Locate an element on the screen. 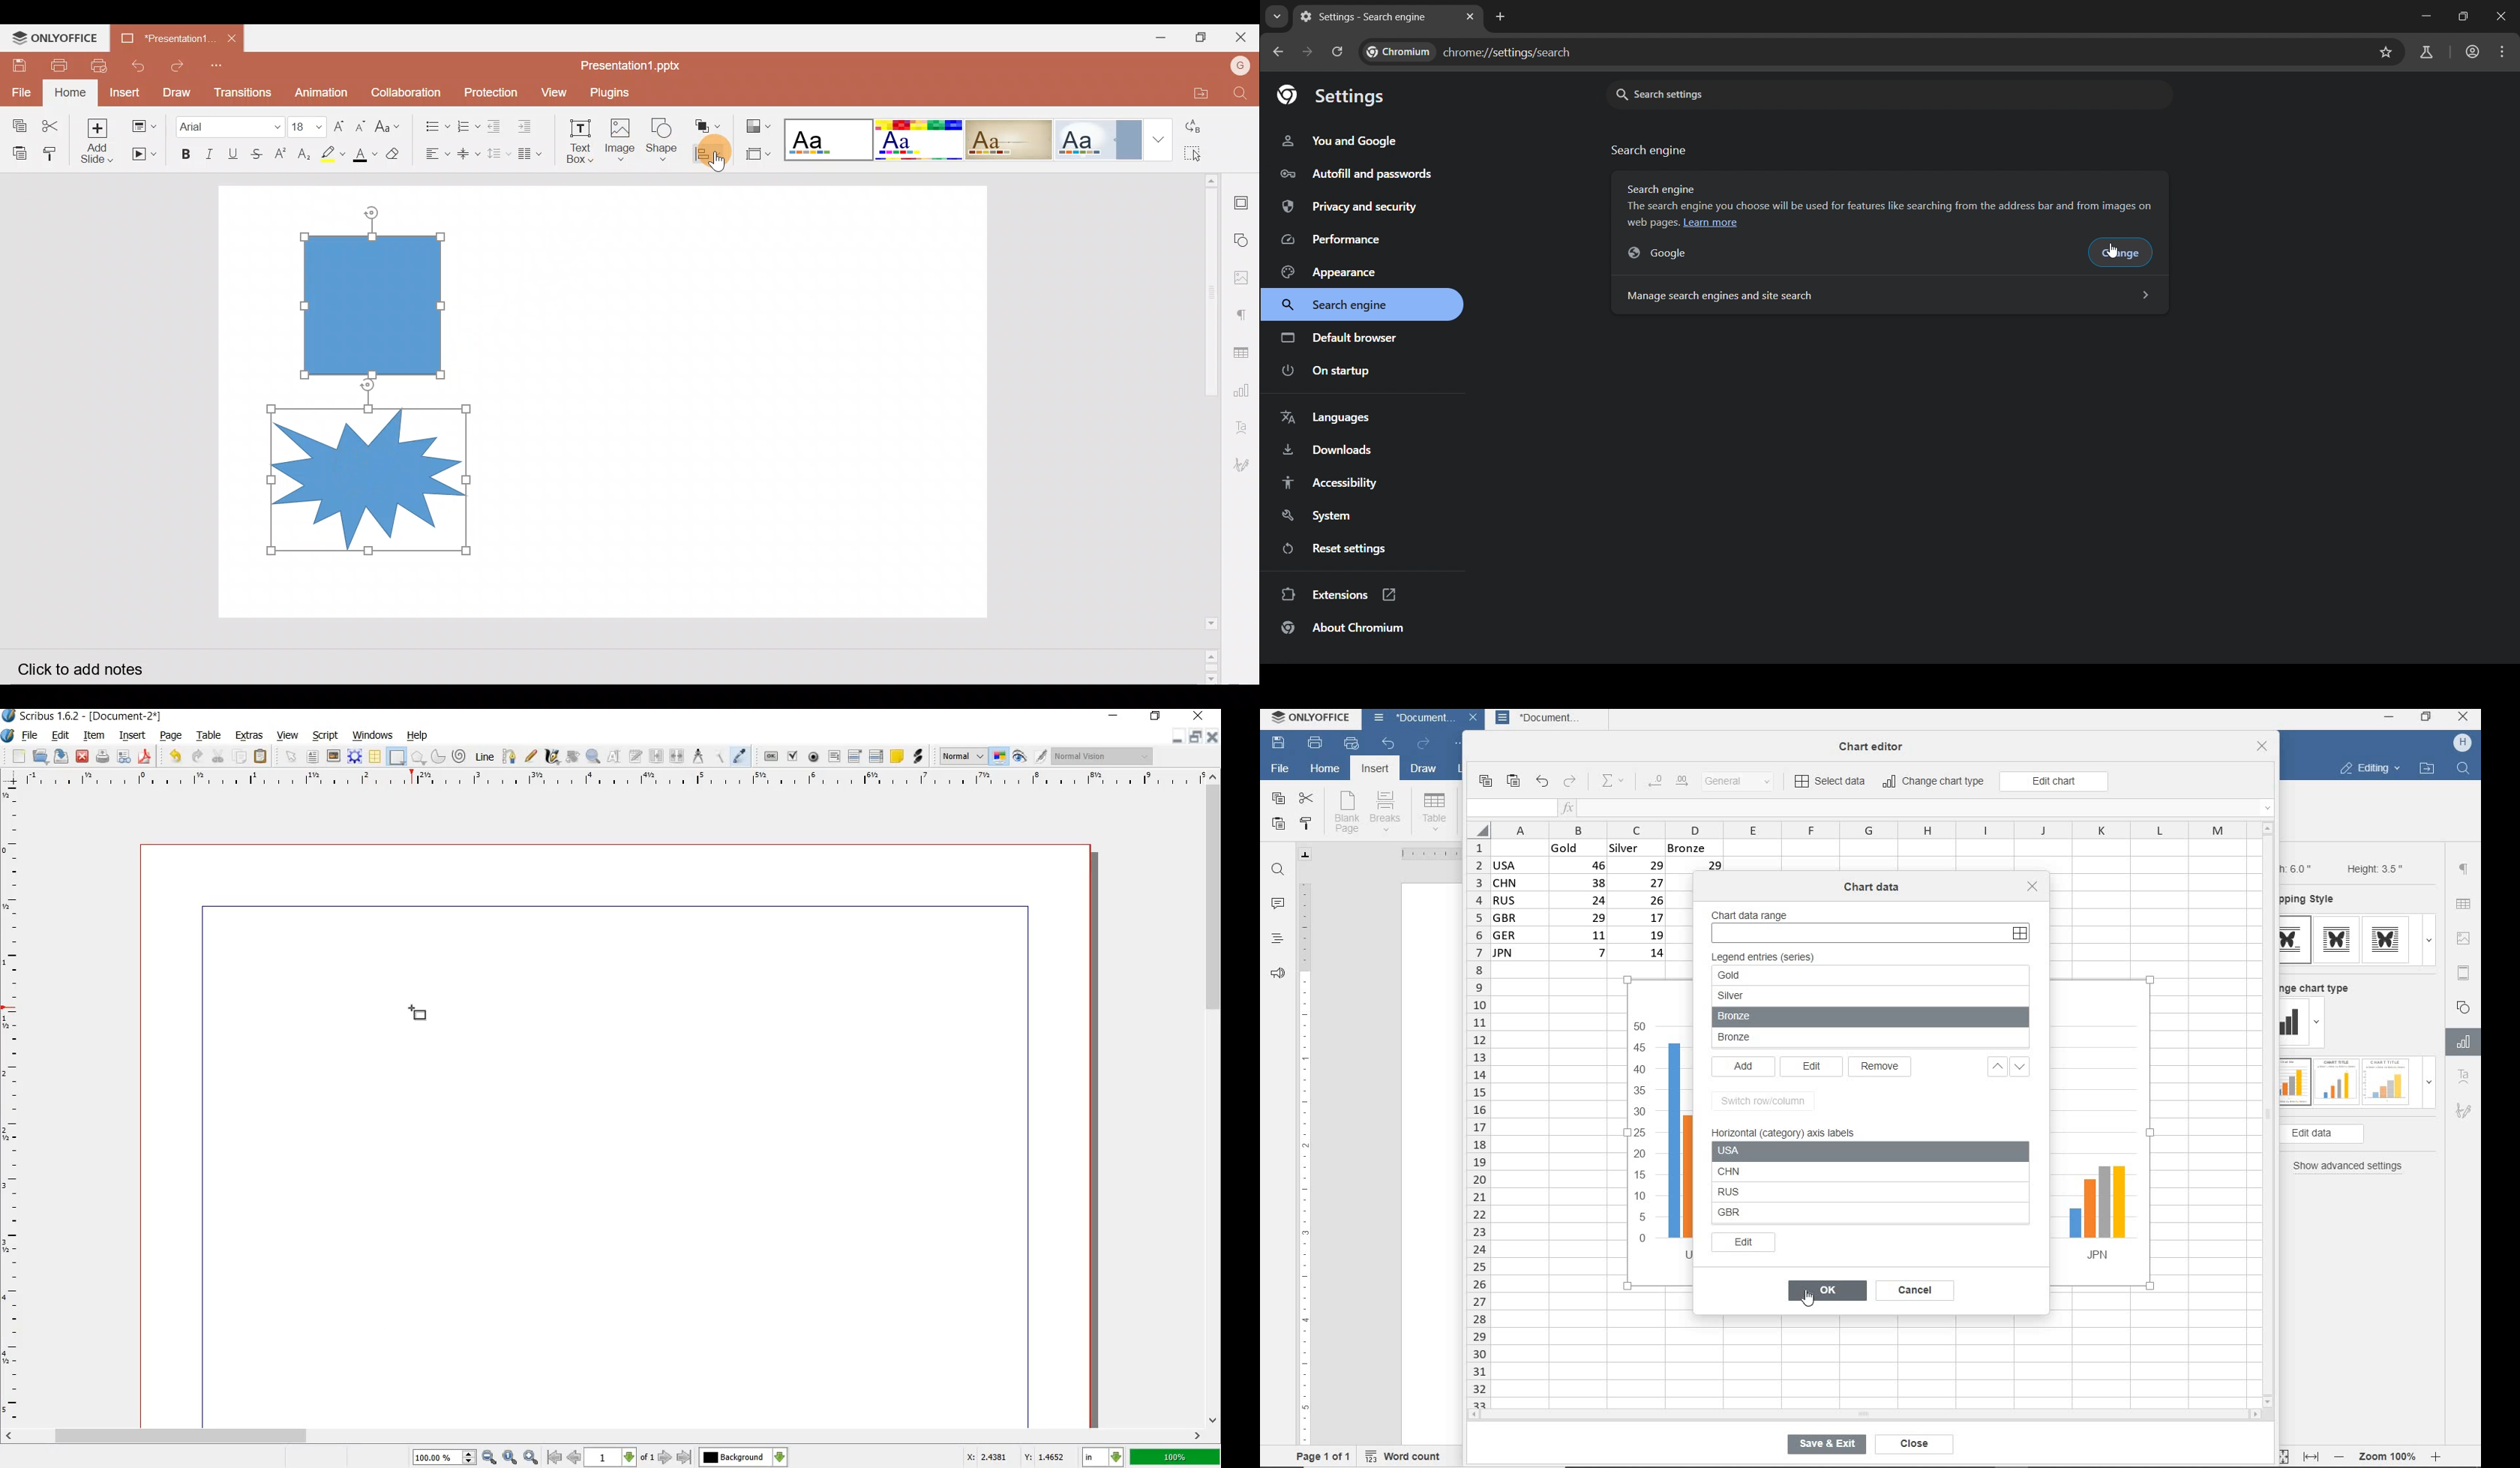 The image size is (2520, 1484). Transitions is located at coordinates (242, 89).